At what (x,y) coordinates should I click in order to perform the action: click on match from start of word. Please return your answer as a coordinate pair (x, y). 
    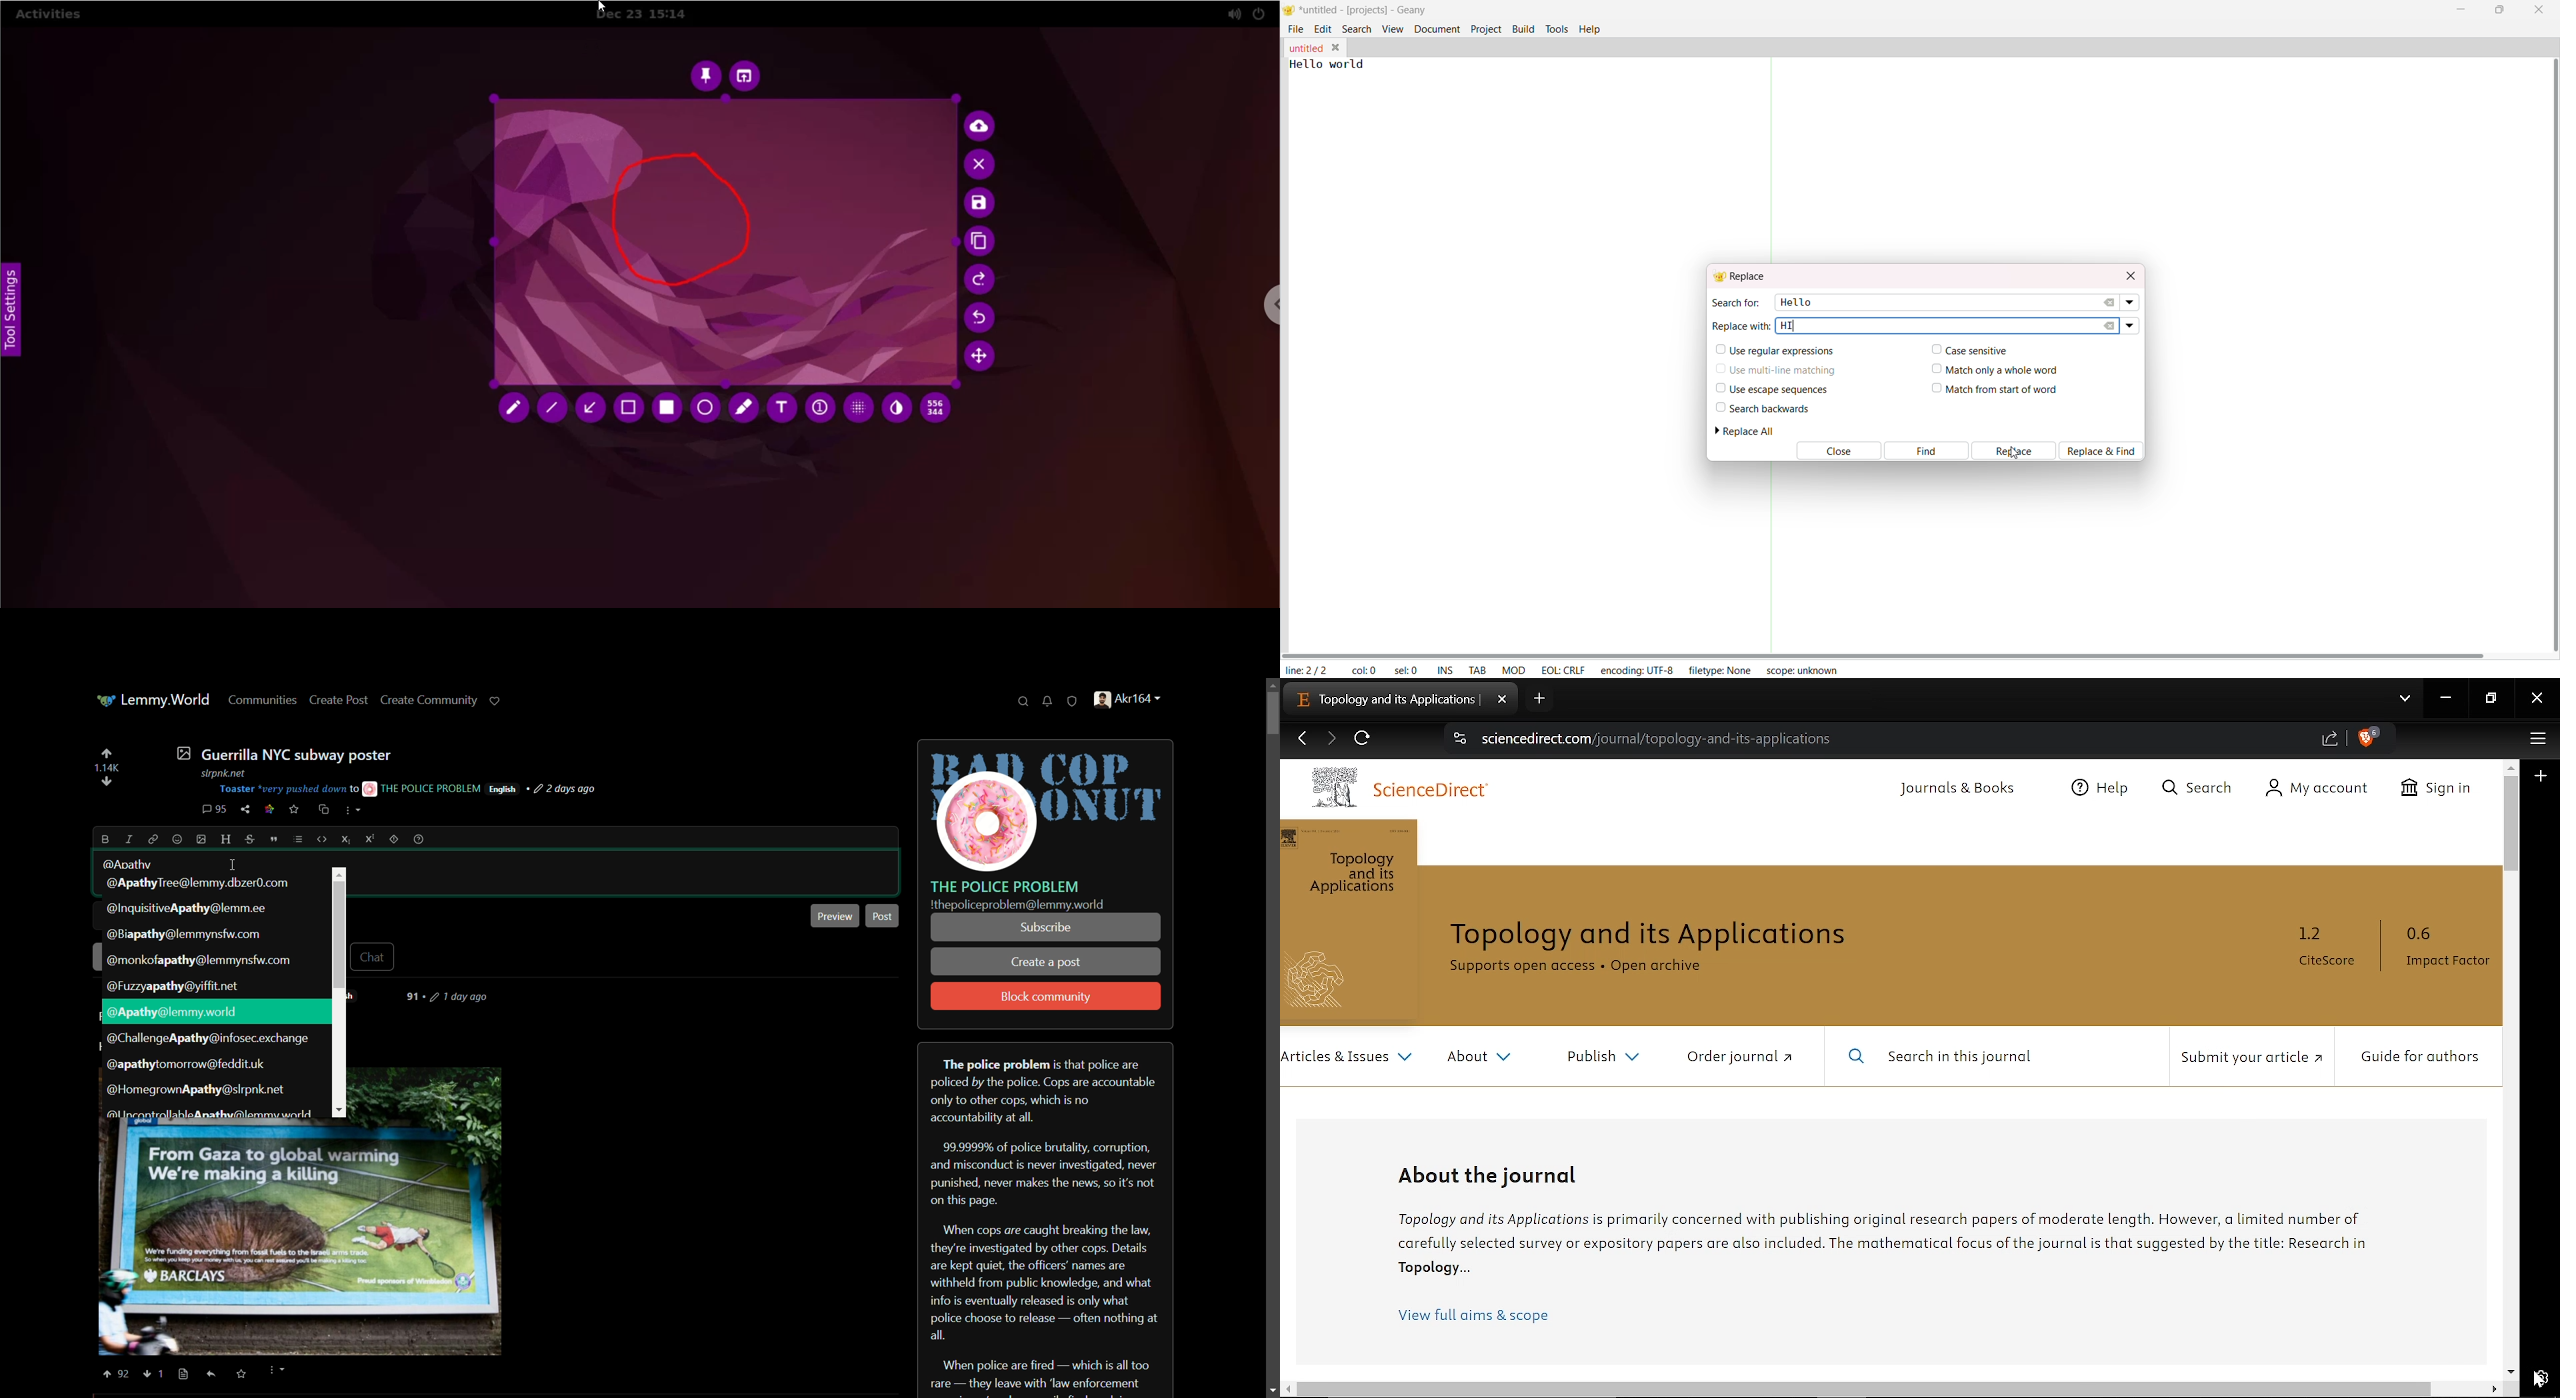
    Looking at the image, I should click on (1995, 391).